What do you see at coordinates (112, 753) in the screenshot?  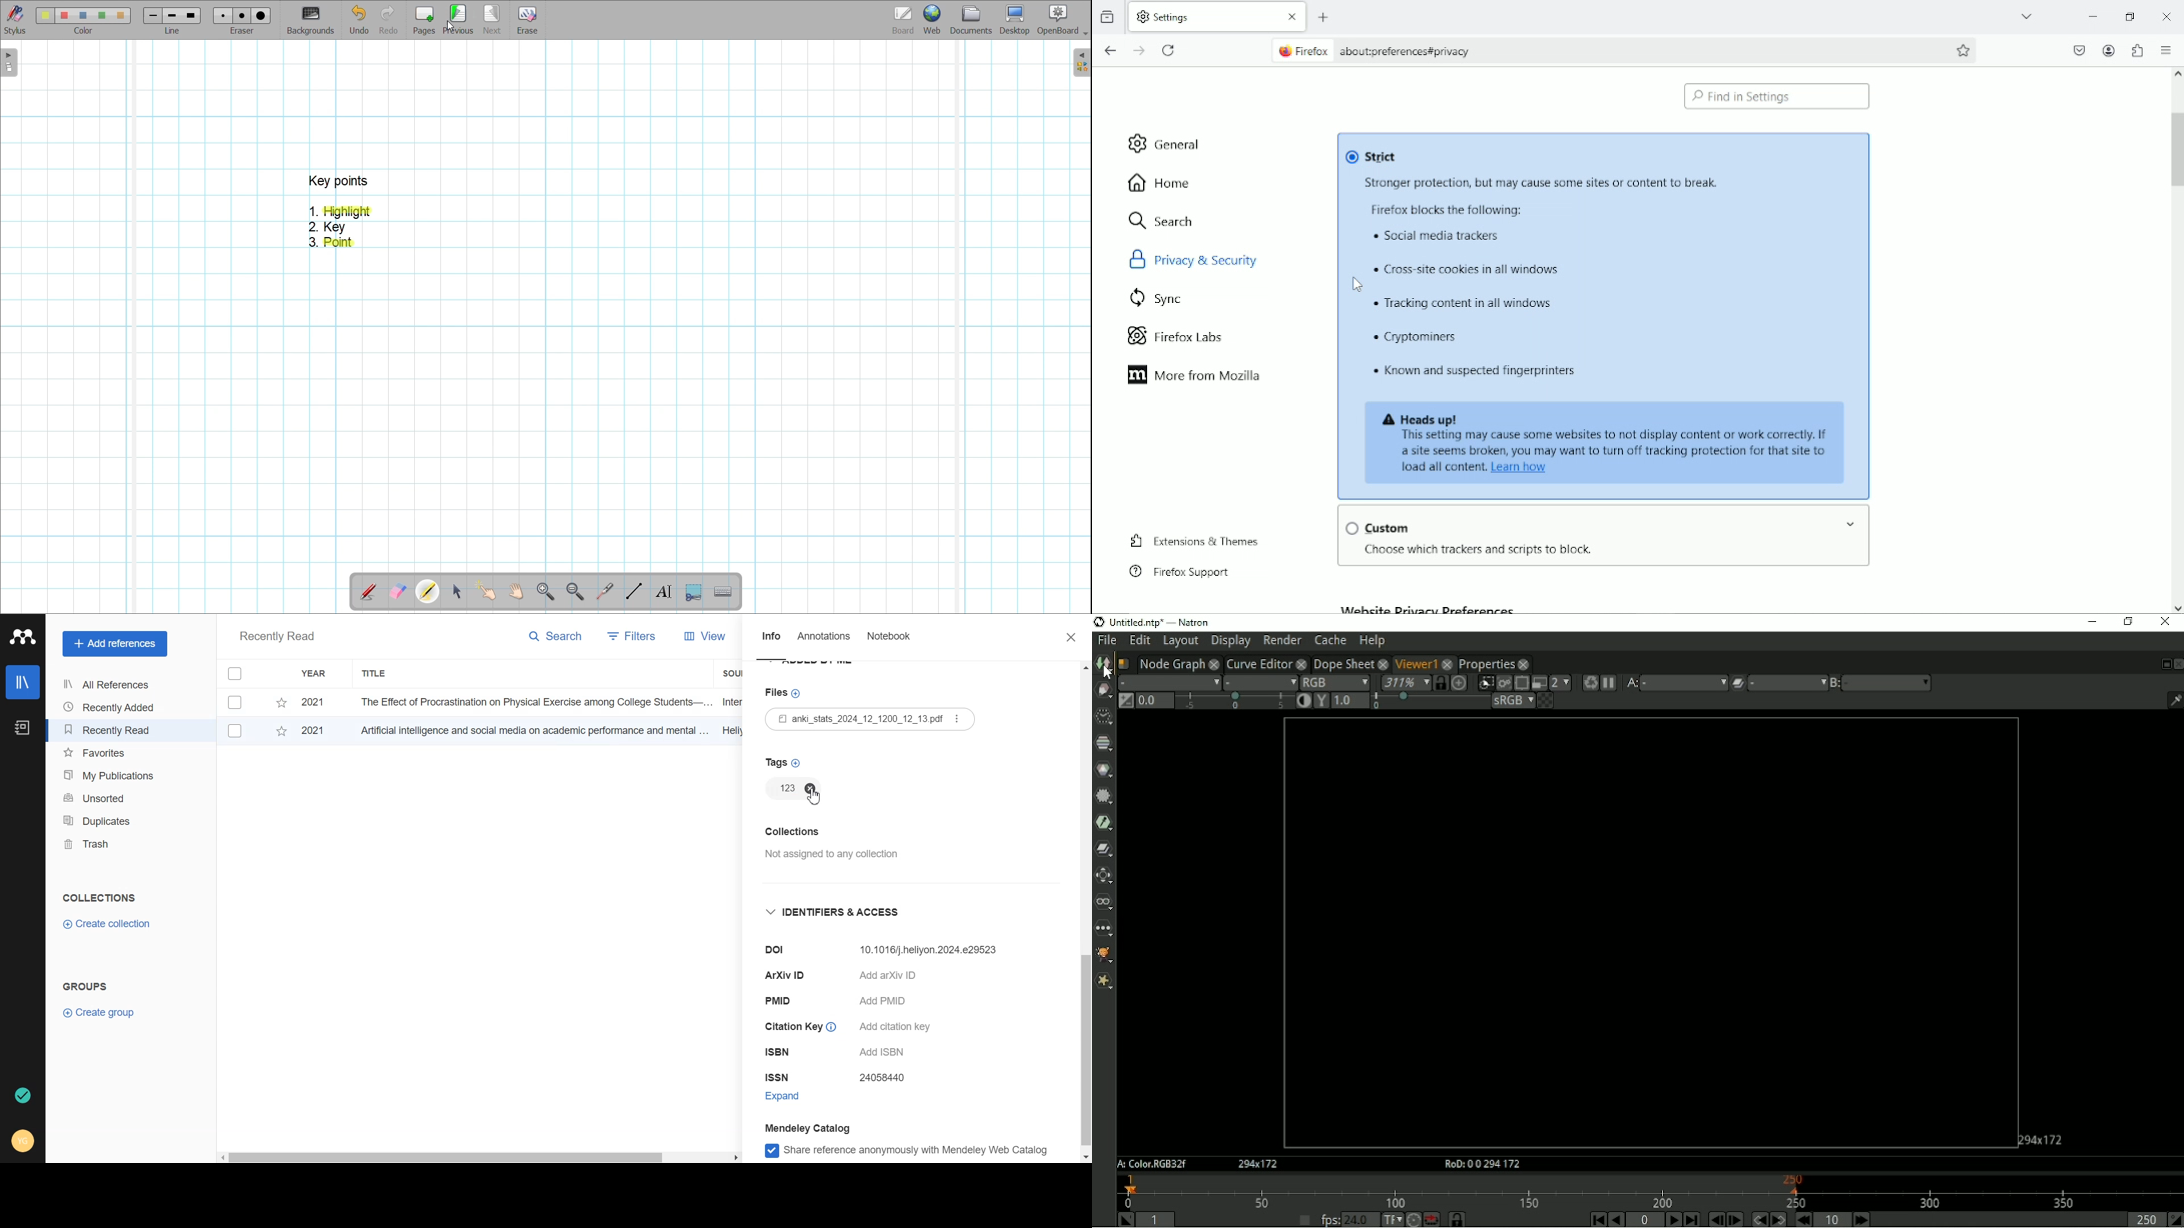 I see `Favourites` at bounding box center [112, 753].